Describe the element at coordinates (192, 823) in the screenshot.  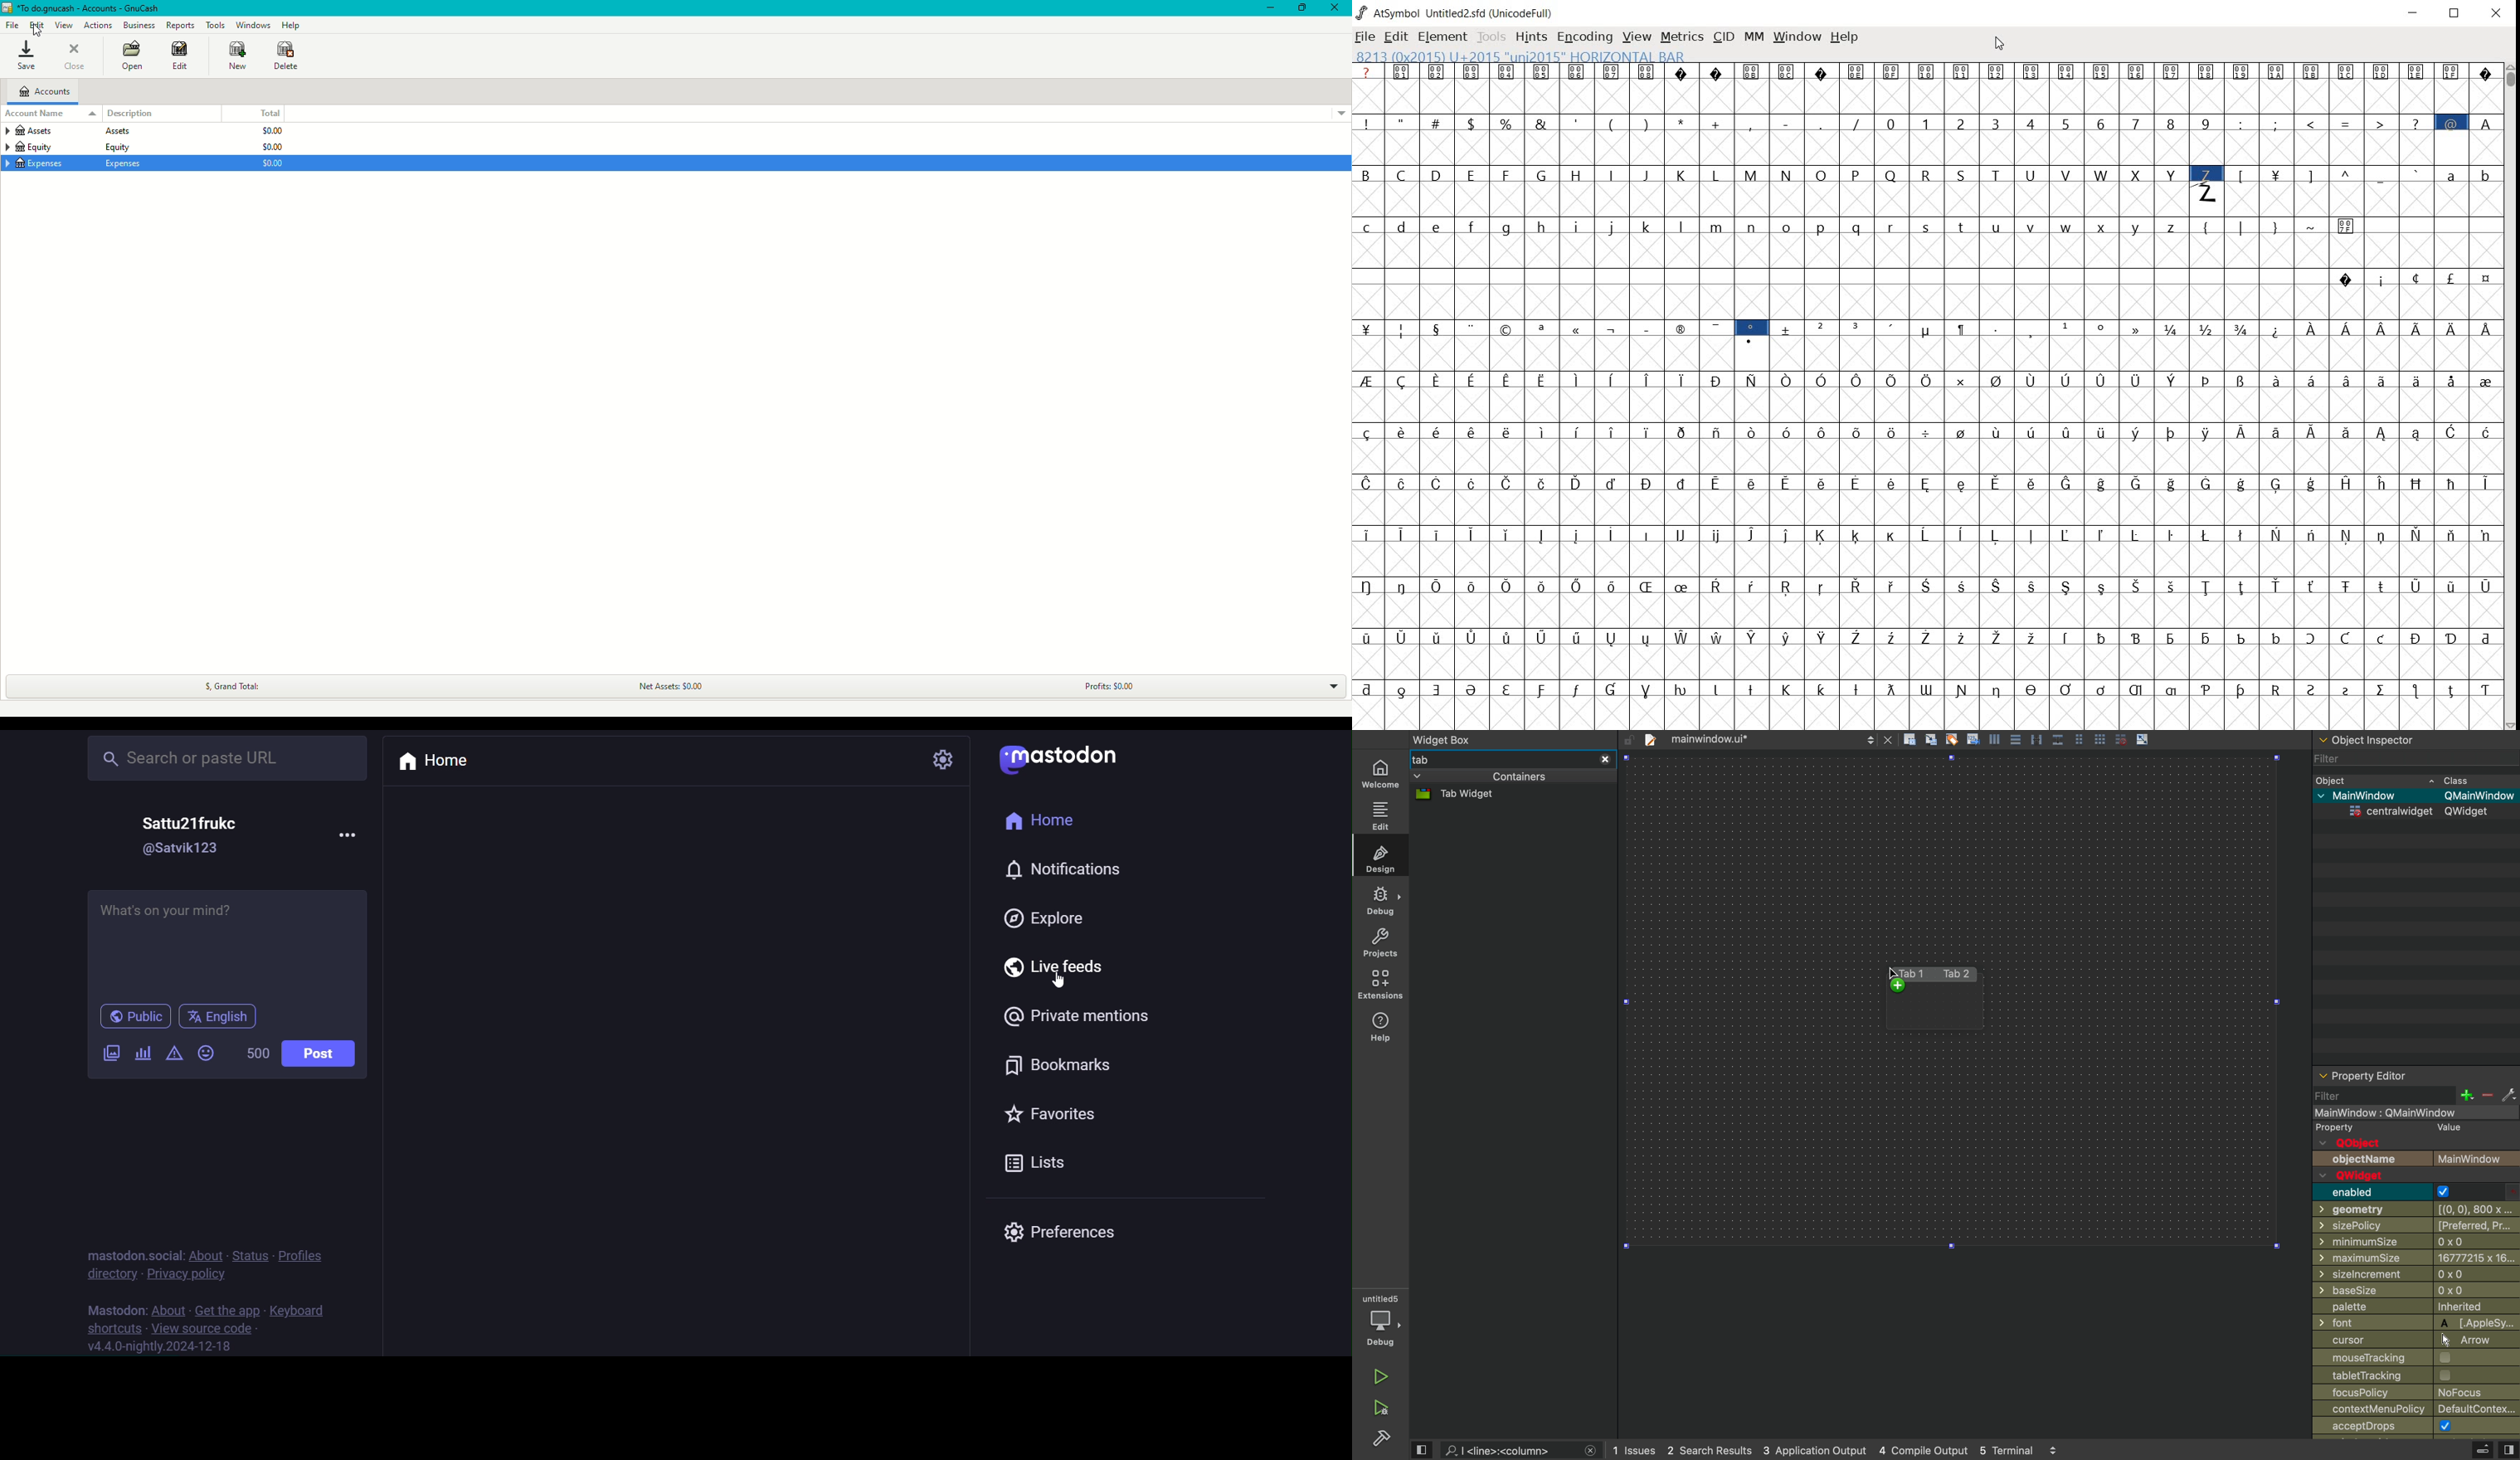
I see `Sattu21frukc` at that location.